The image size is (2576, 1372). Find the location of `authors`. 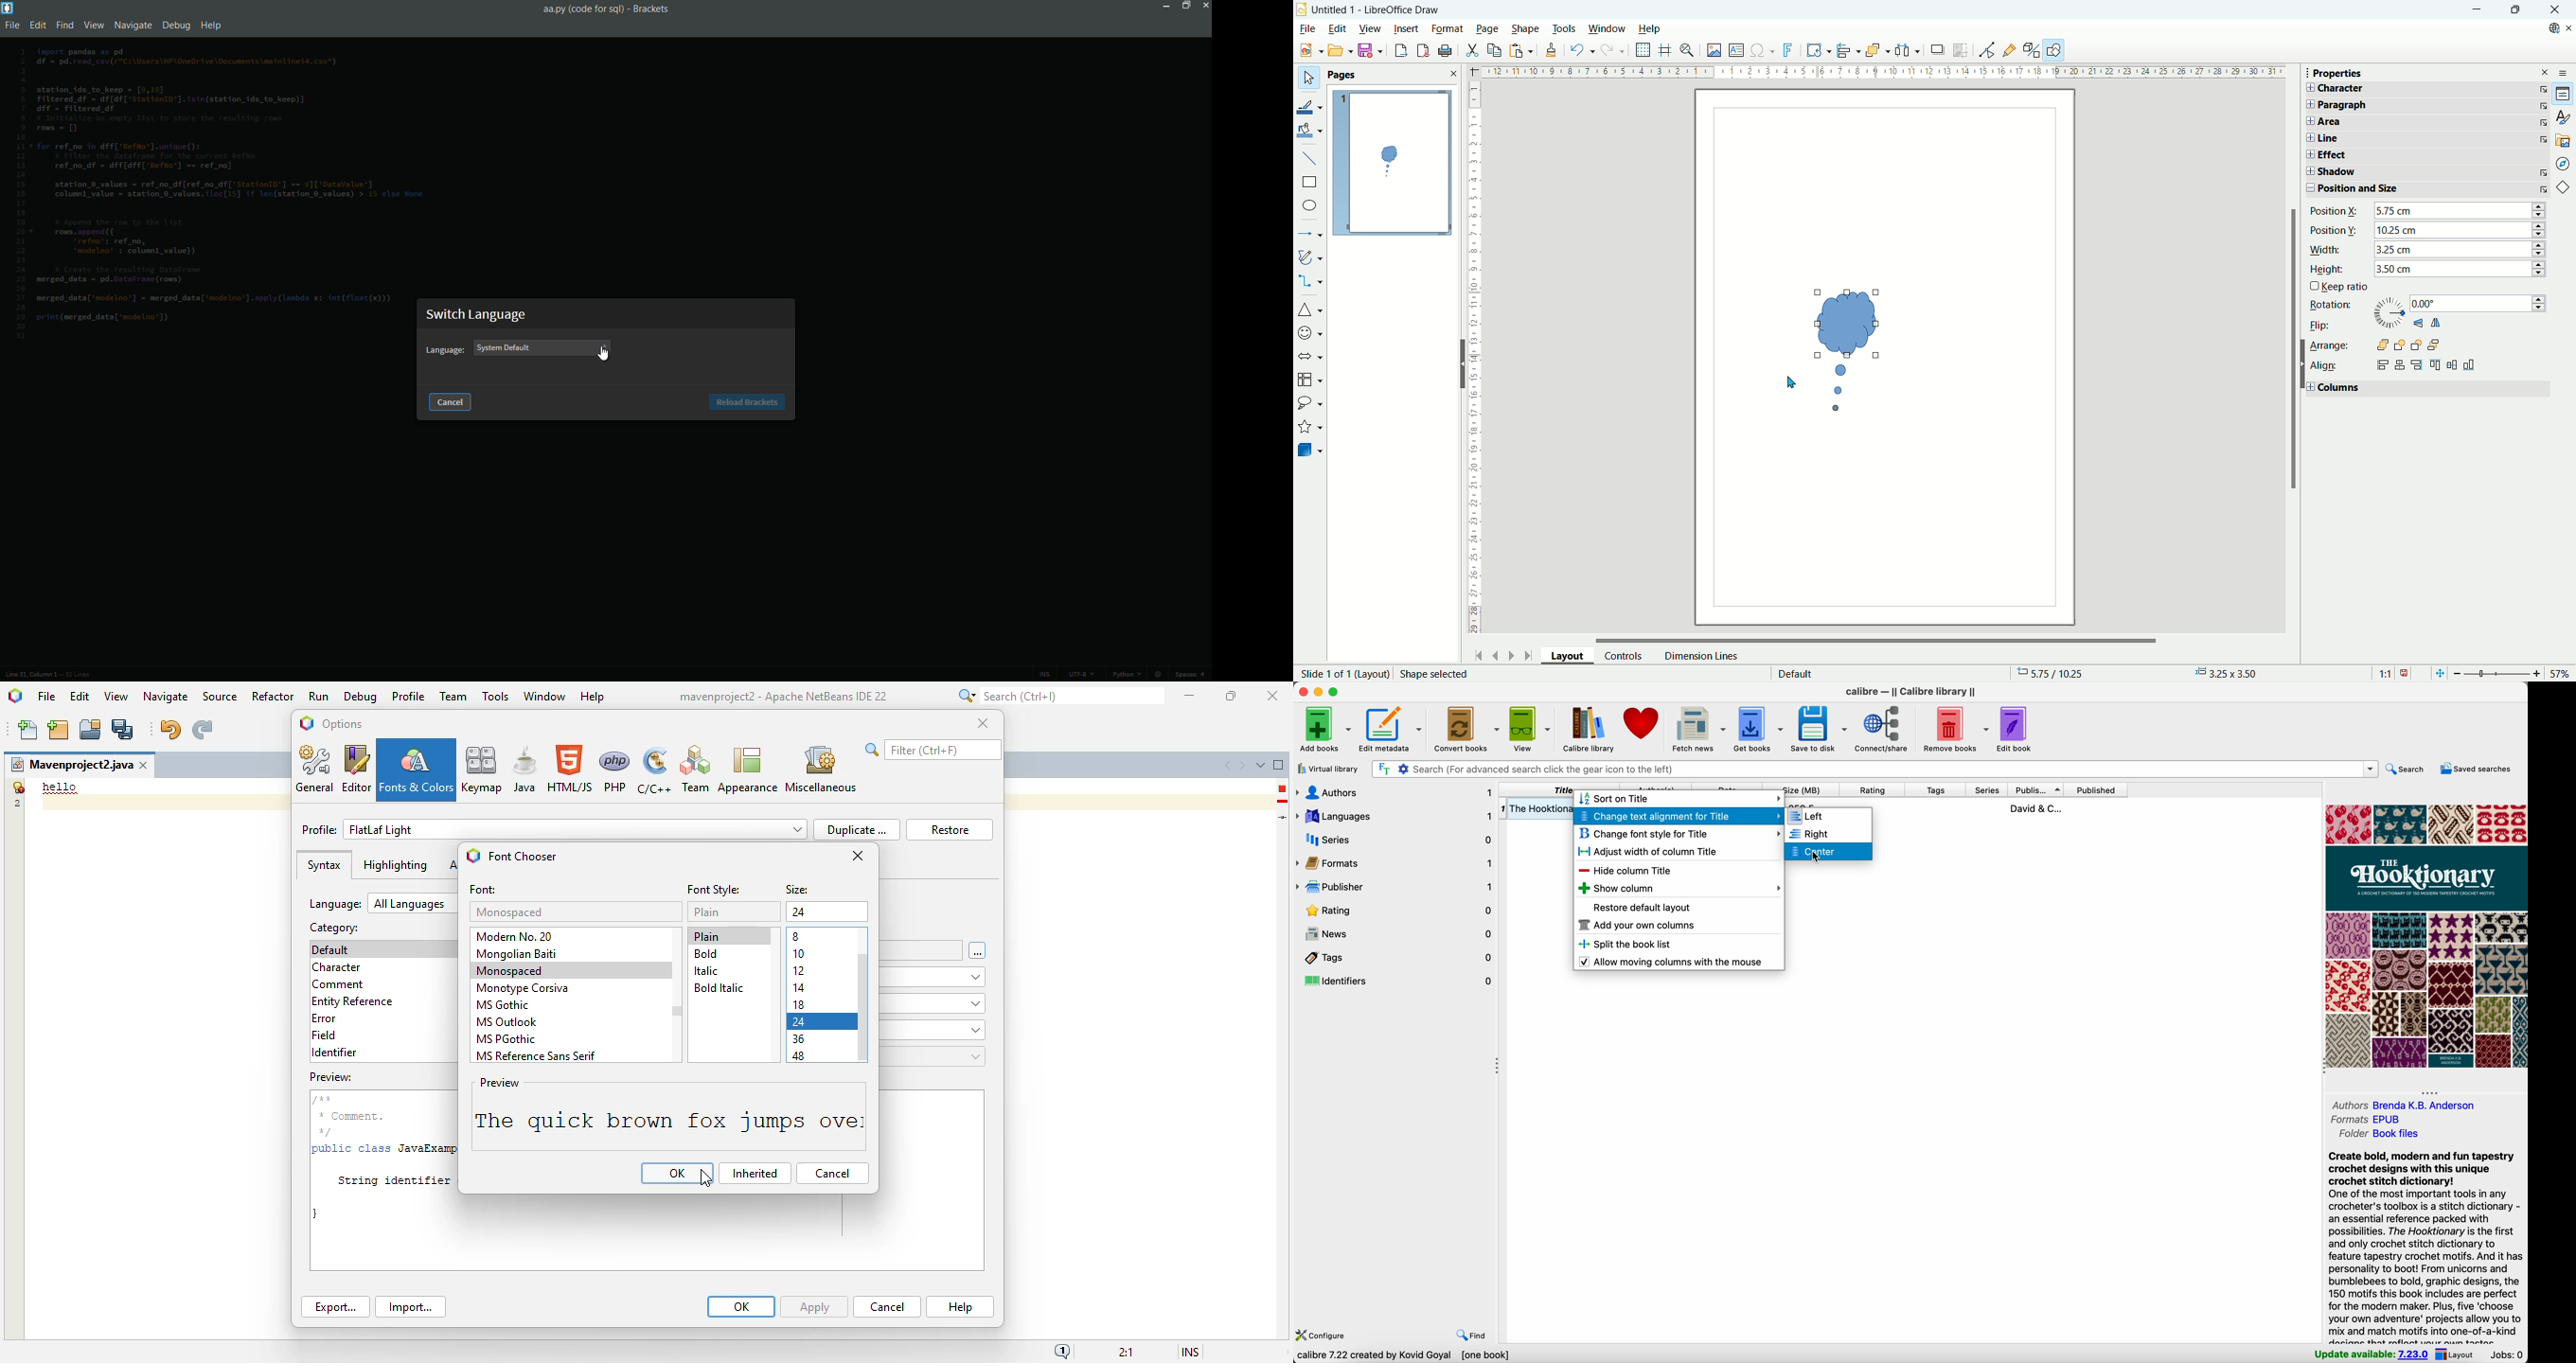

authors is located at coordinates (1394, 793).